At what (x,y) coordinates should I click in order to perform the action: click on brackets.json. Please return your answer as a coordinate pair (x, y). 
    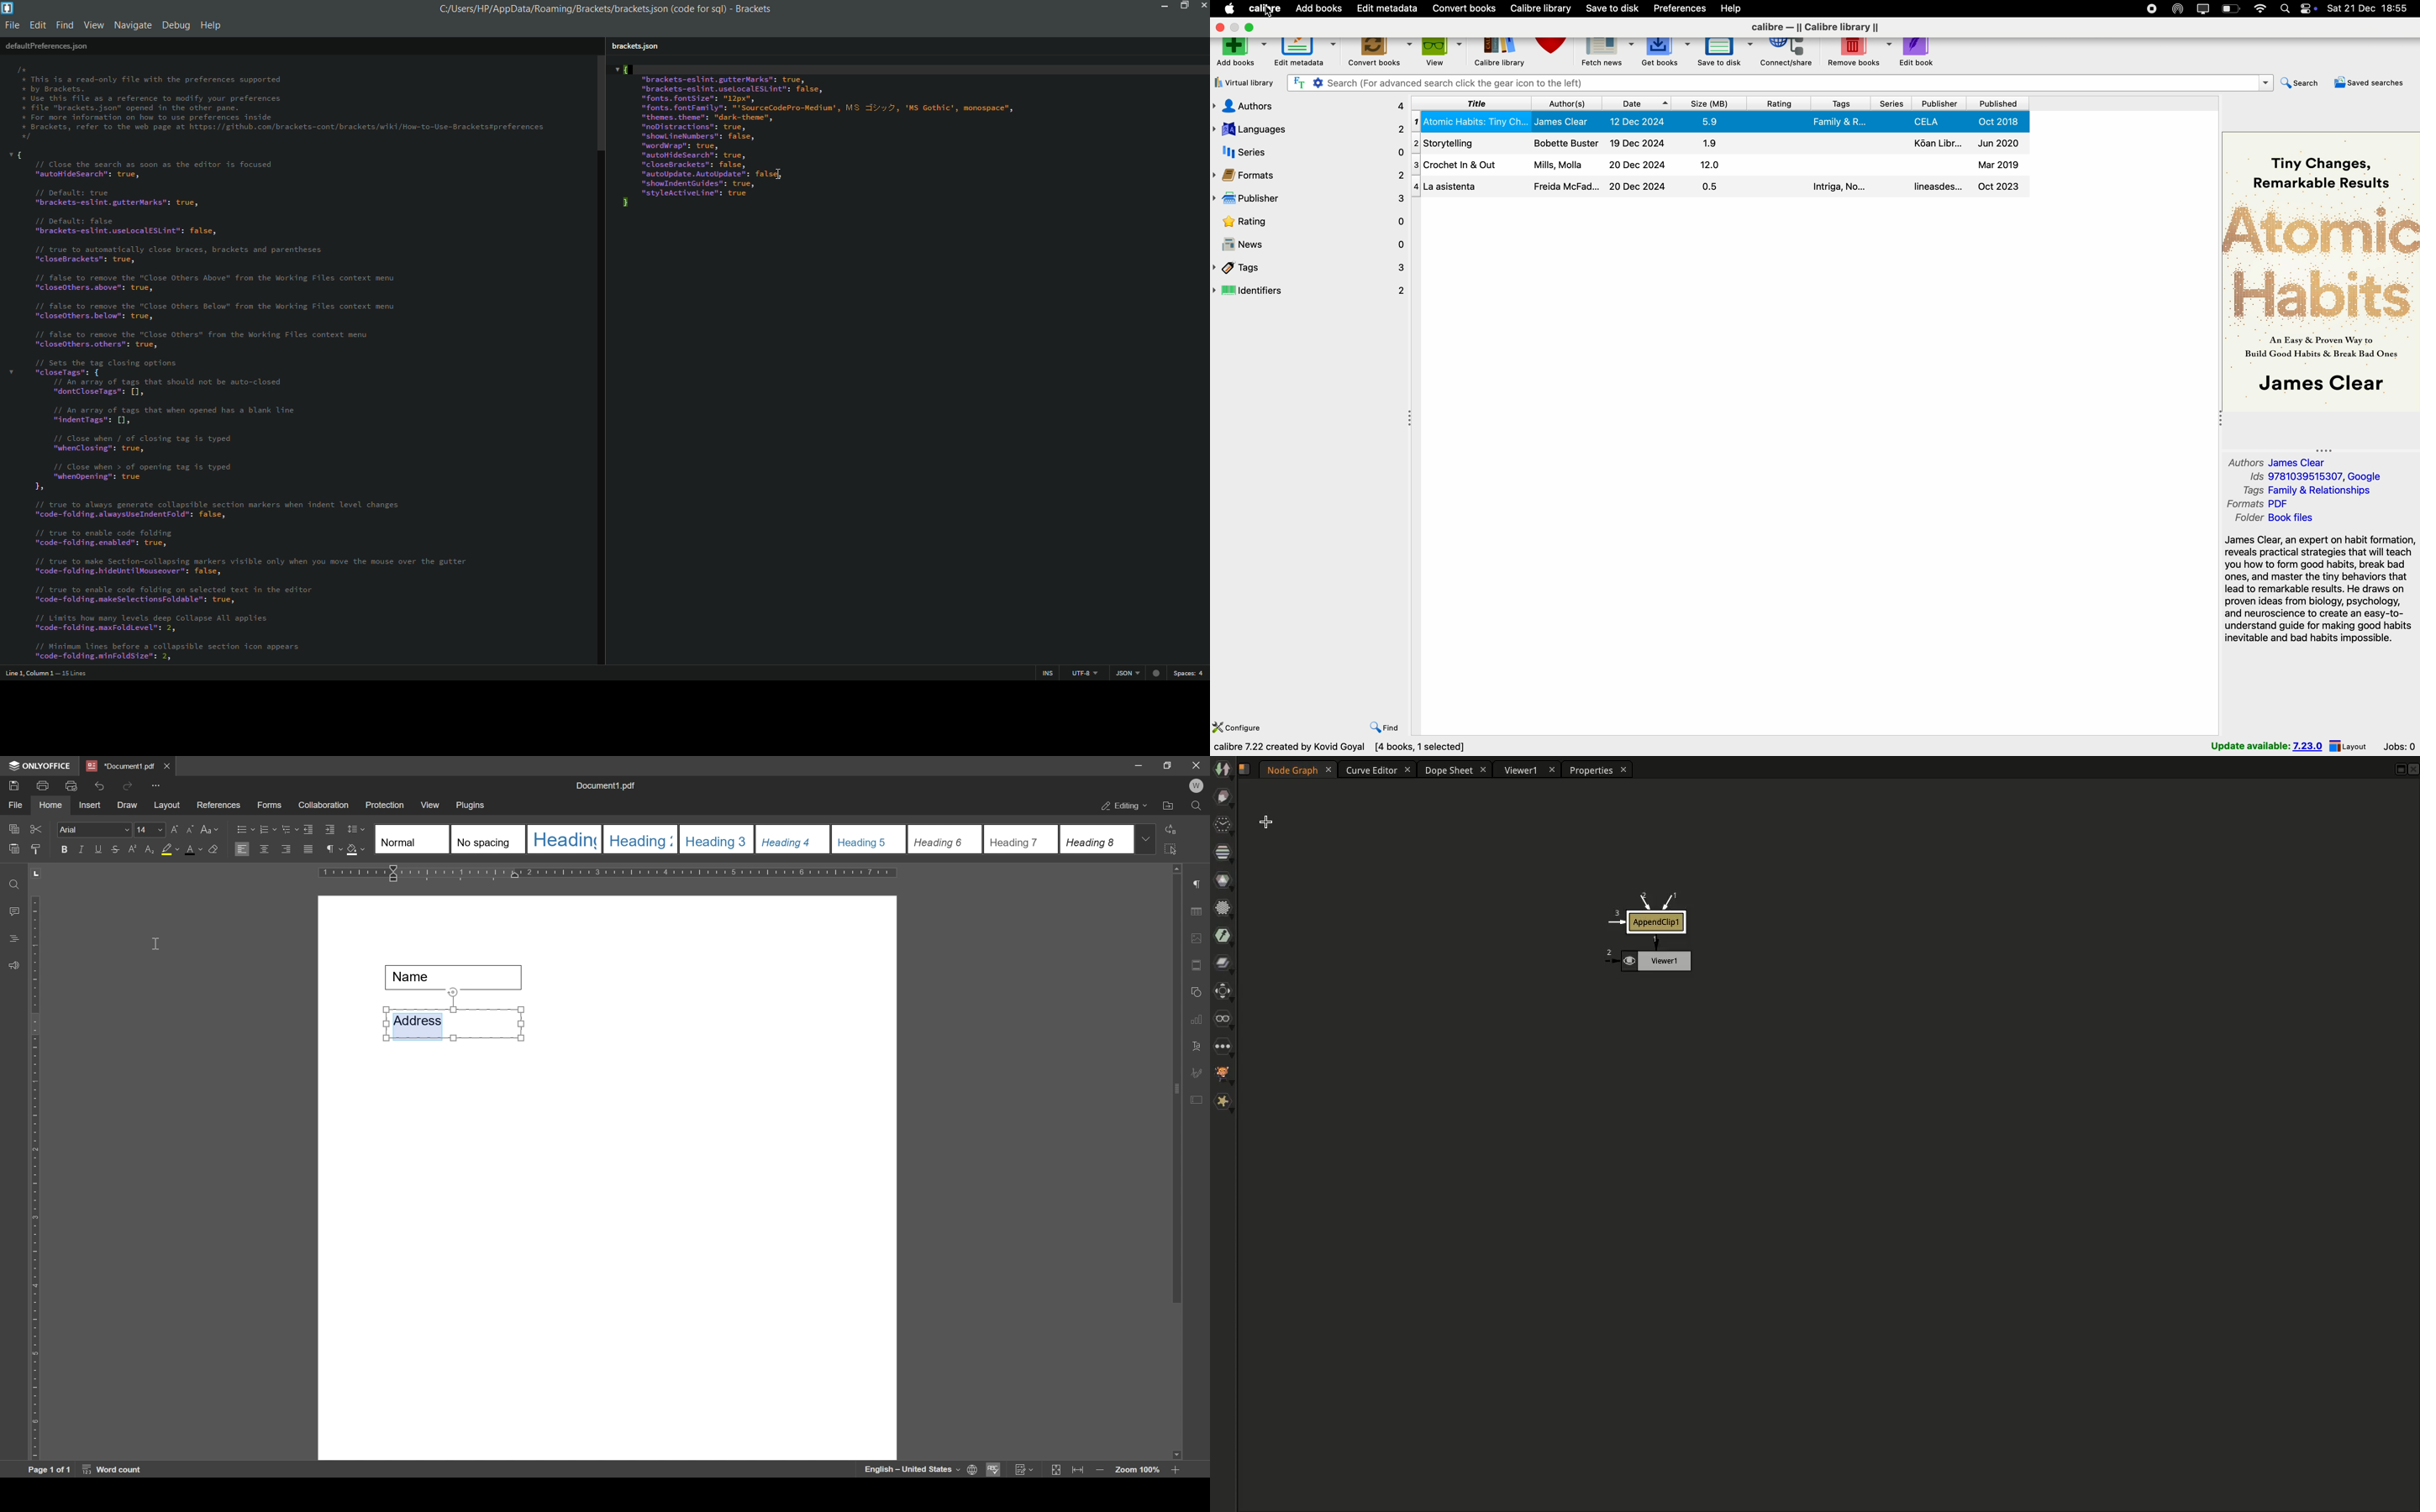
    Looking at the image, I should click on (634, 47).